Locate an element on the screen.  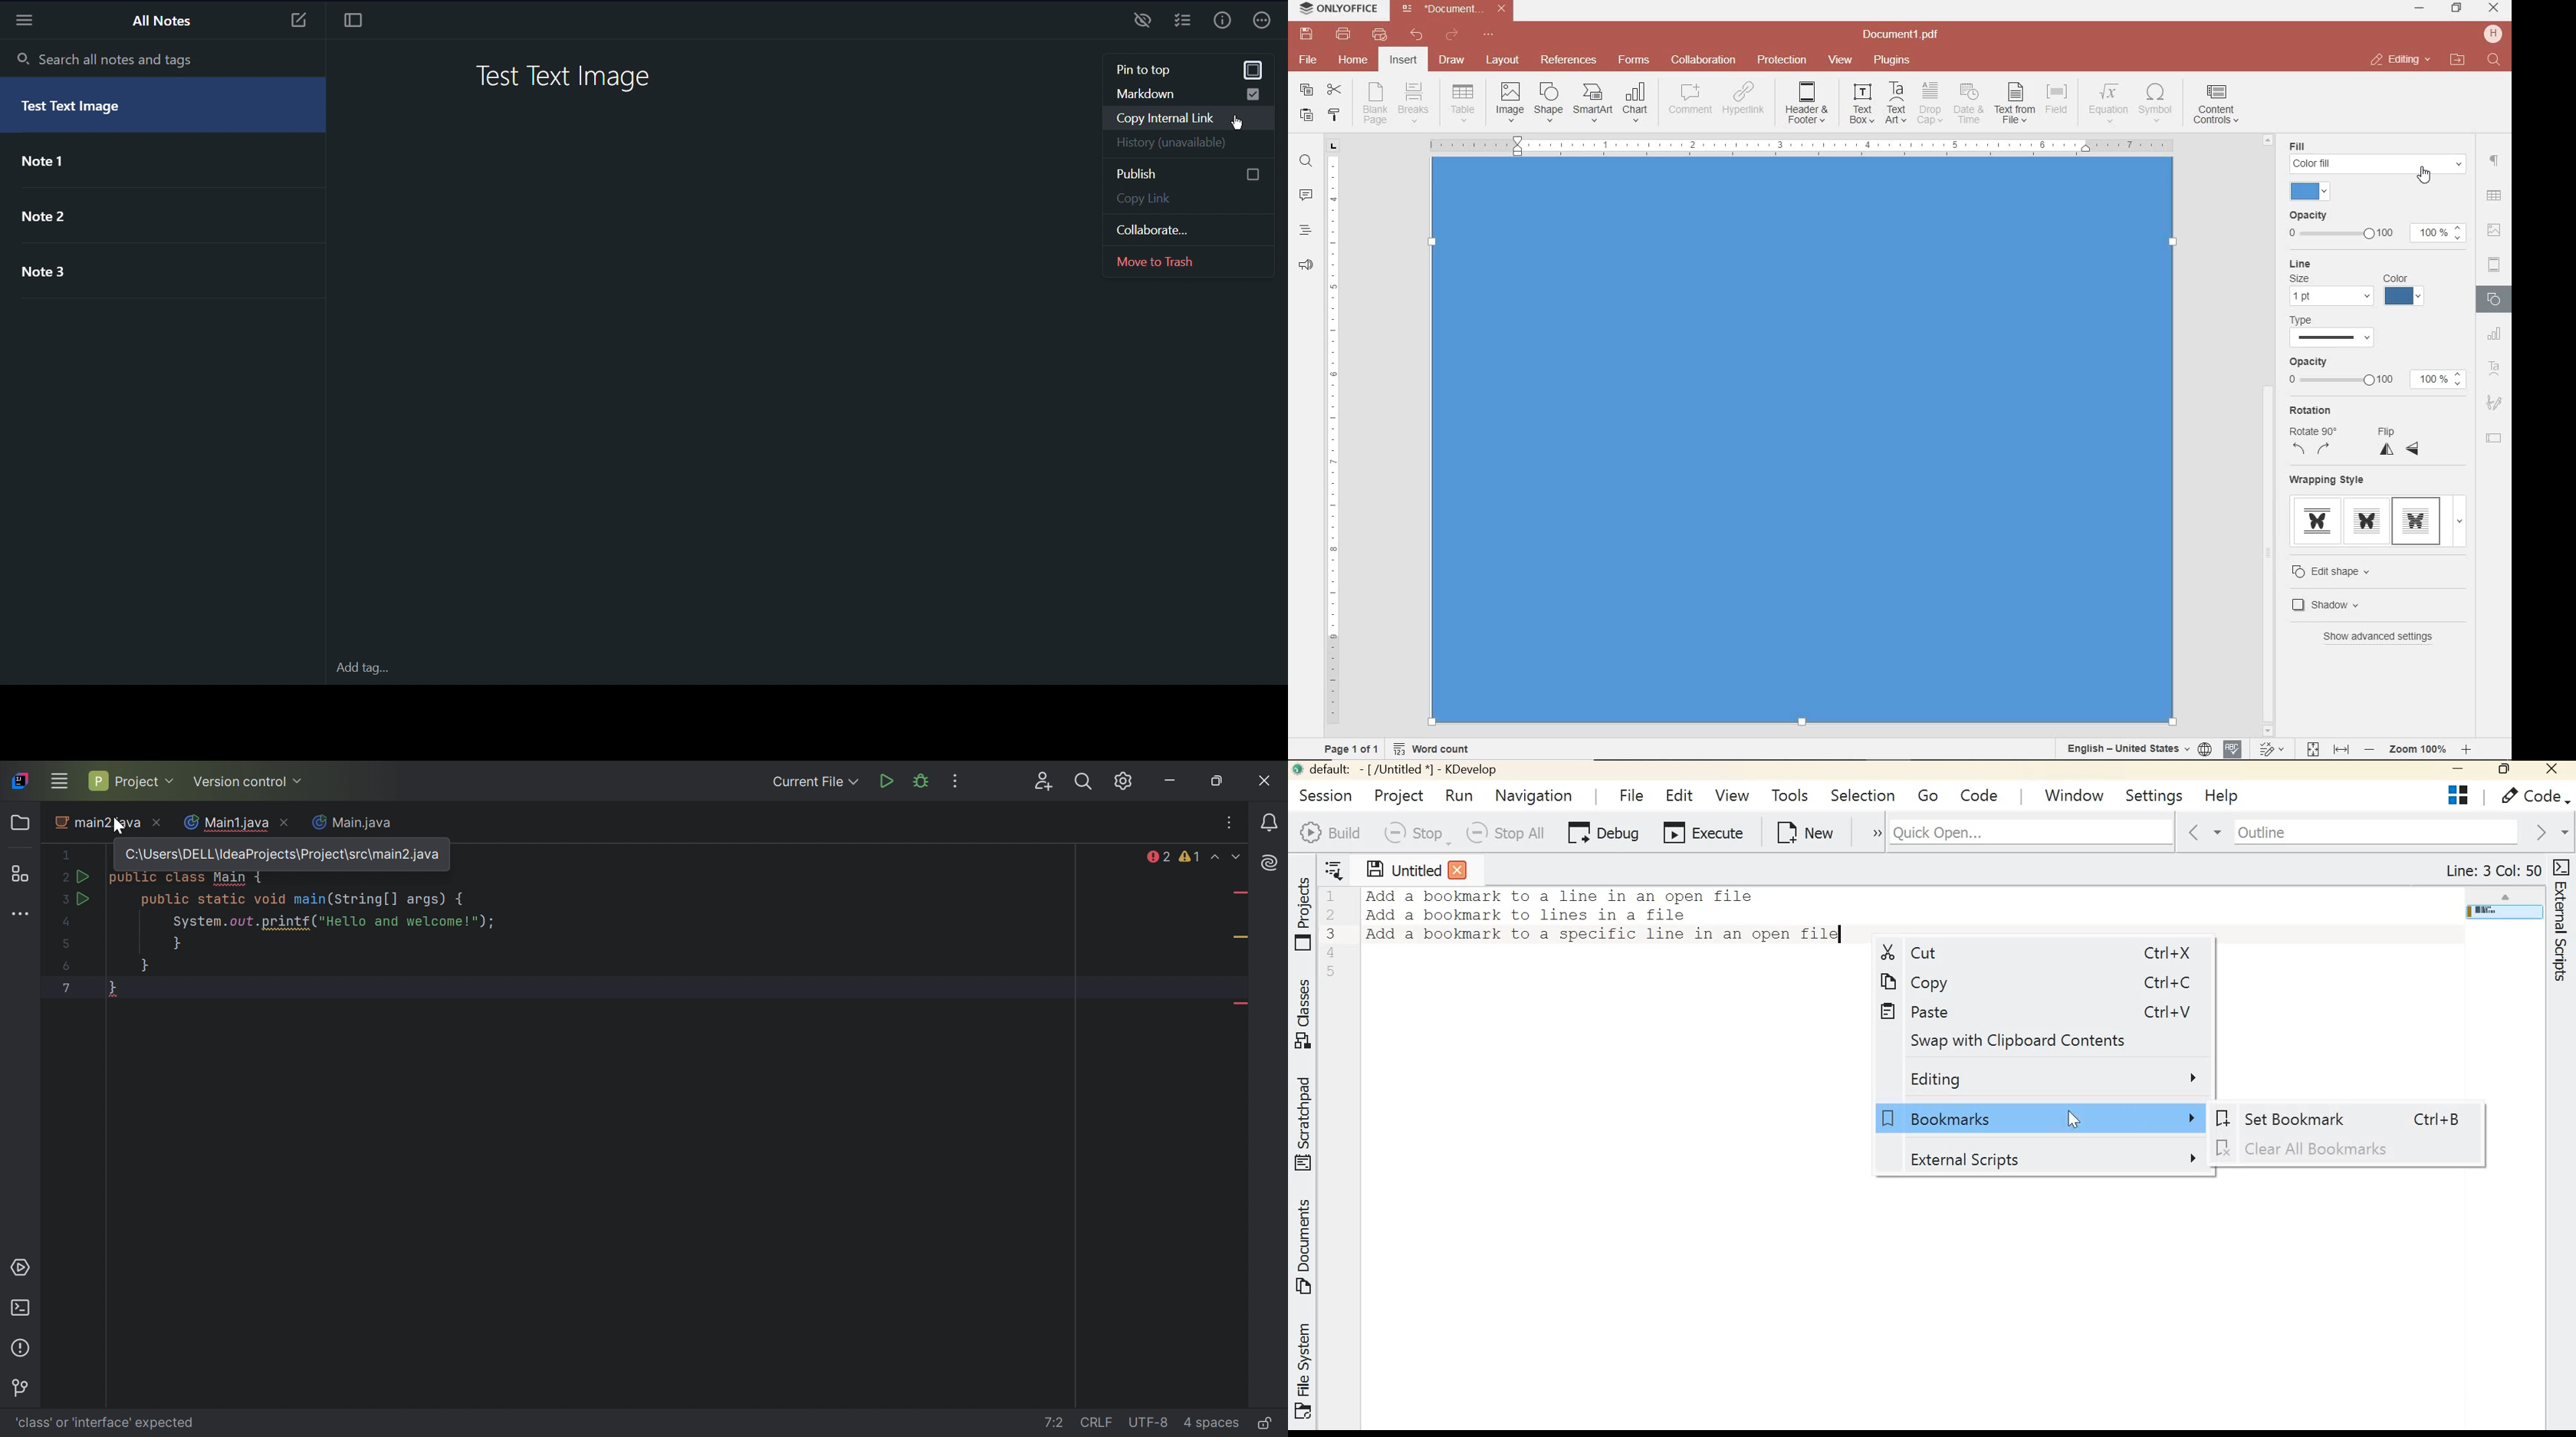
Collaborate is located at coordinates (1188, 232).